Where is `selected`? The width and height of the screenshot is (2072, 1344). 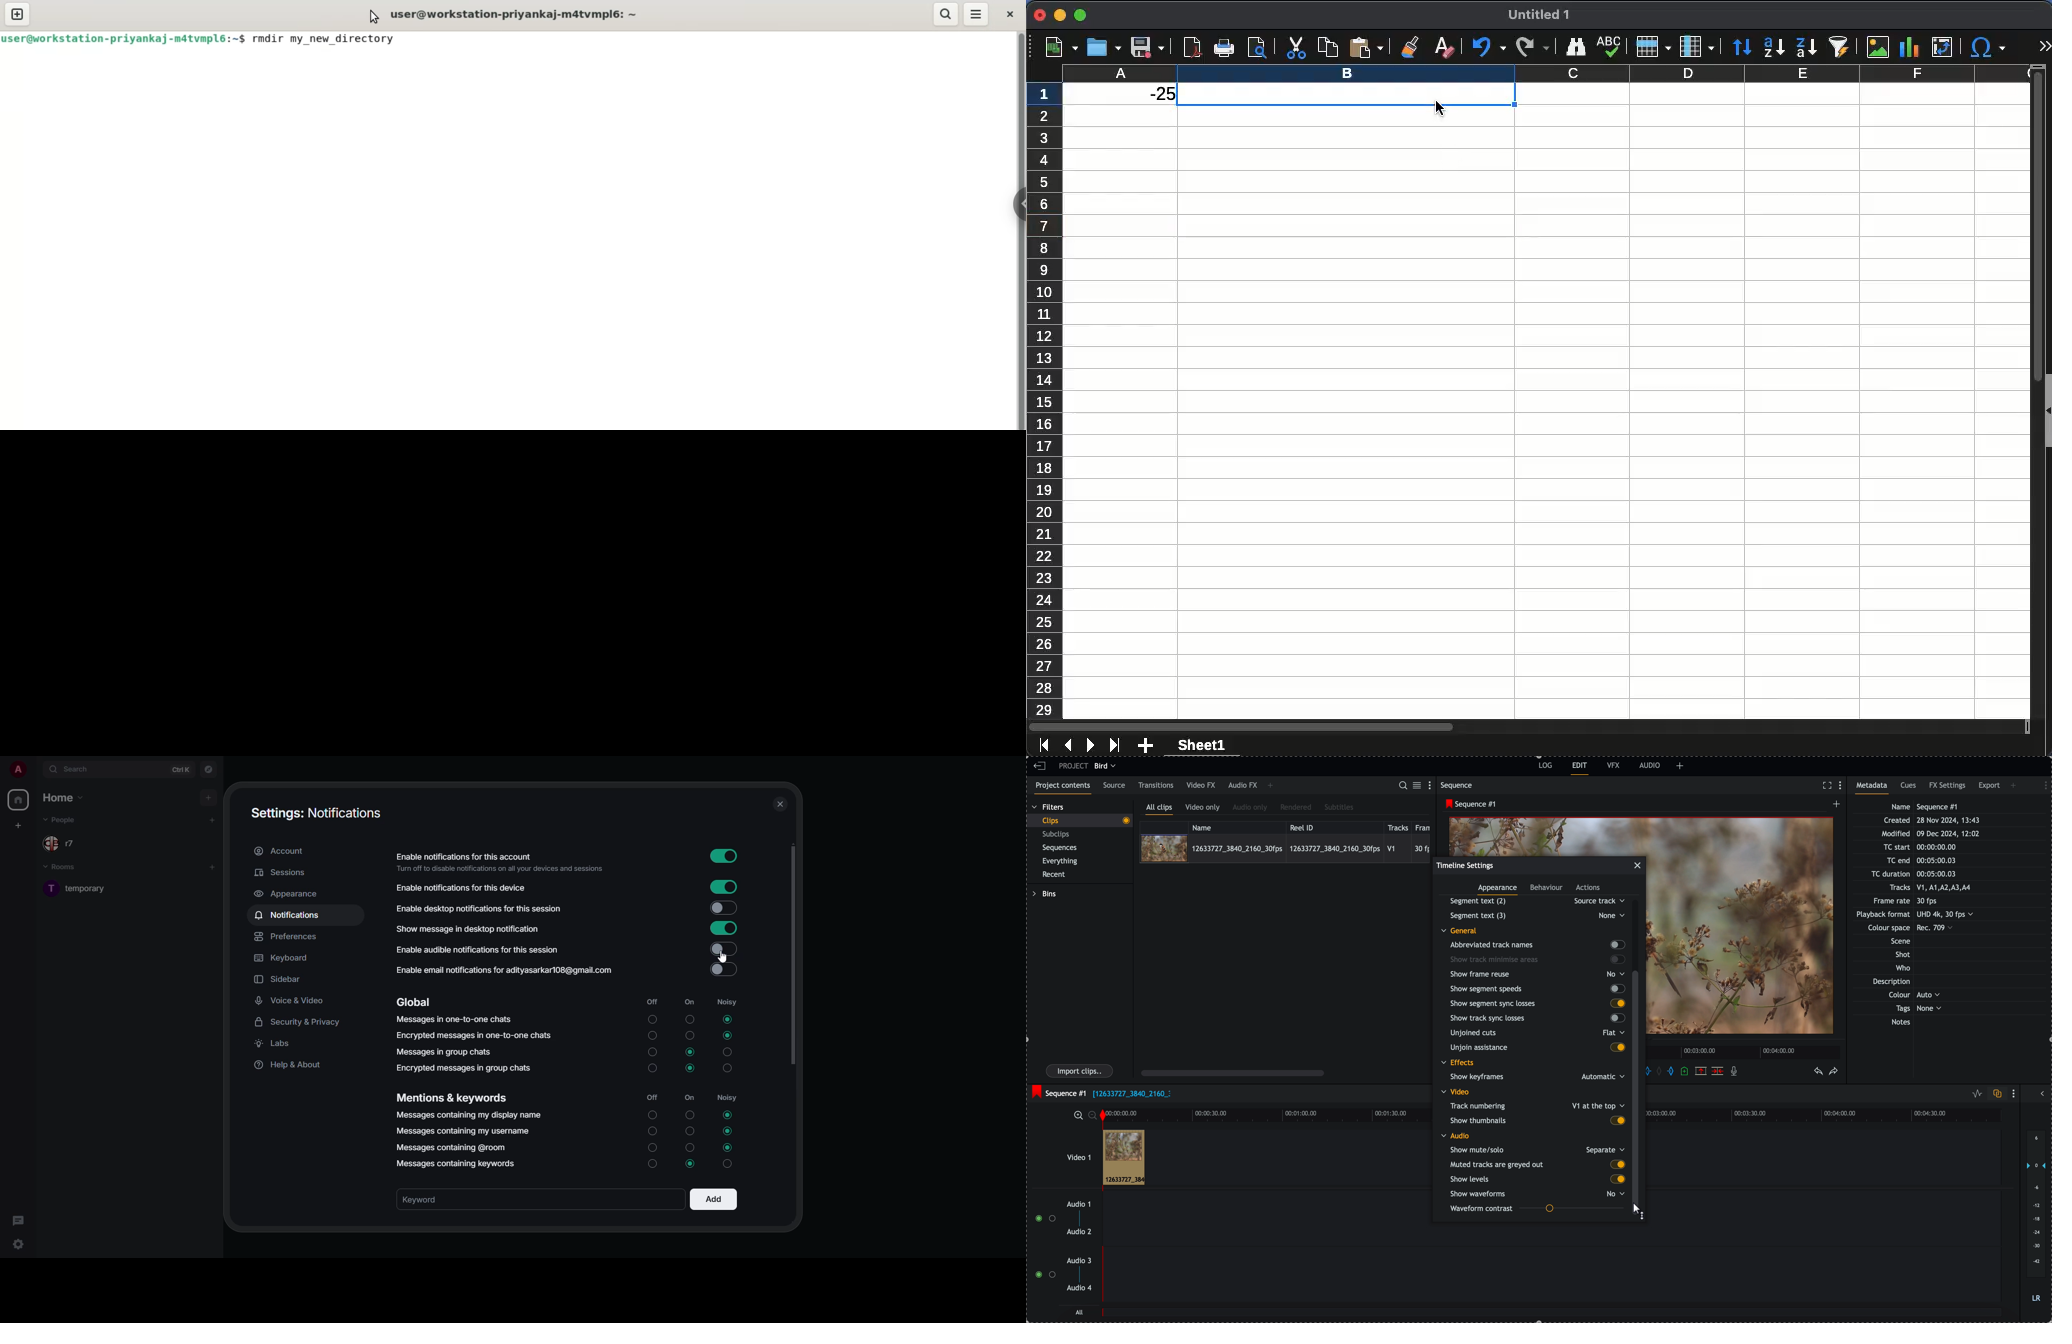
selected is located at coordinates (729, 1148).